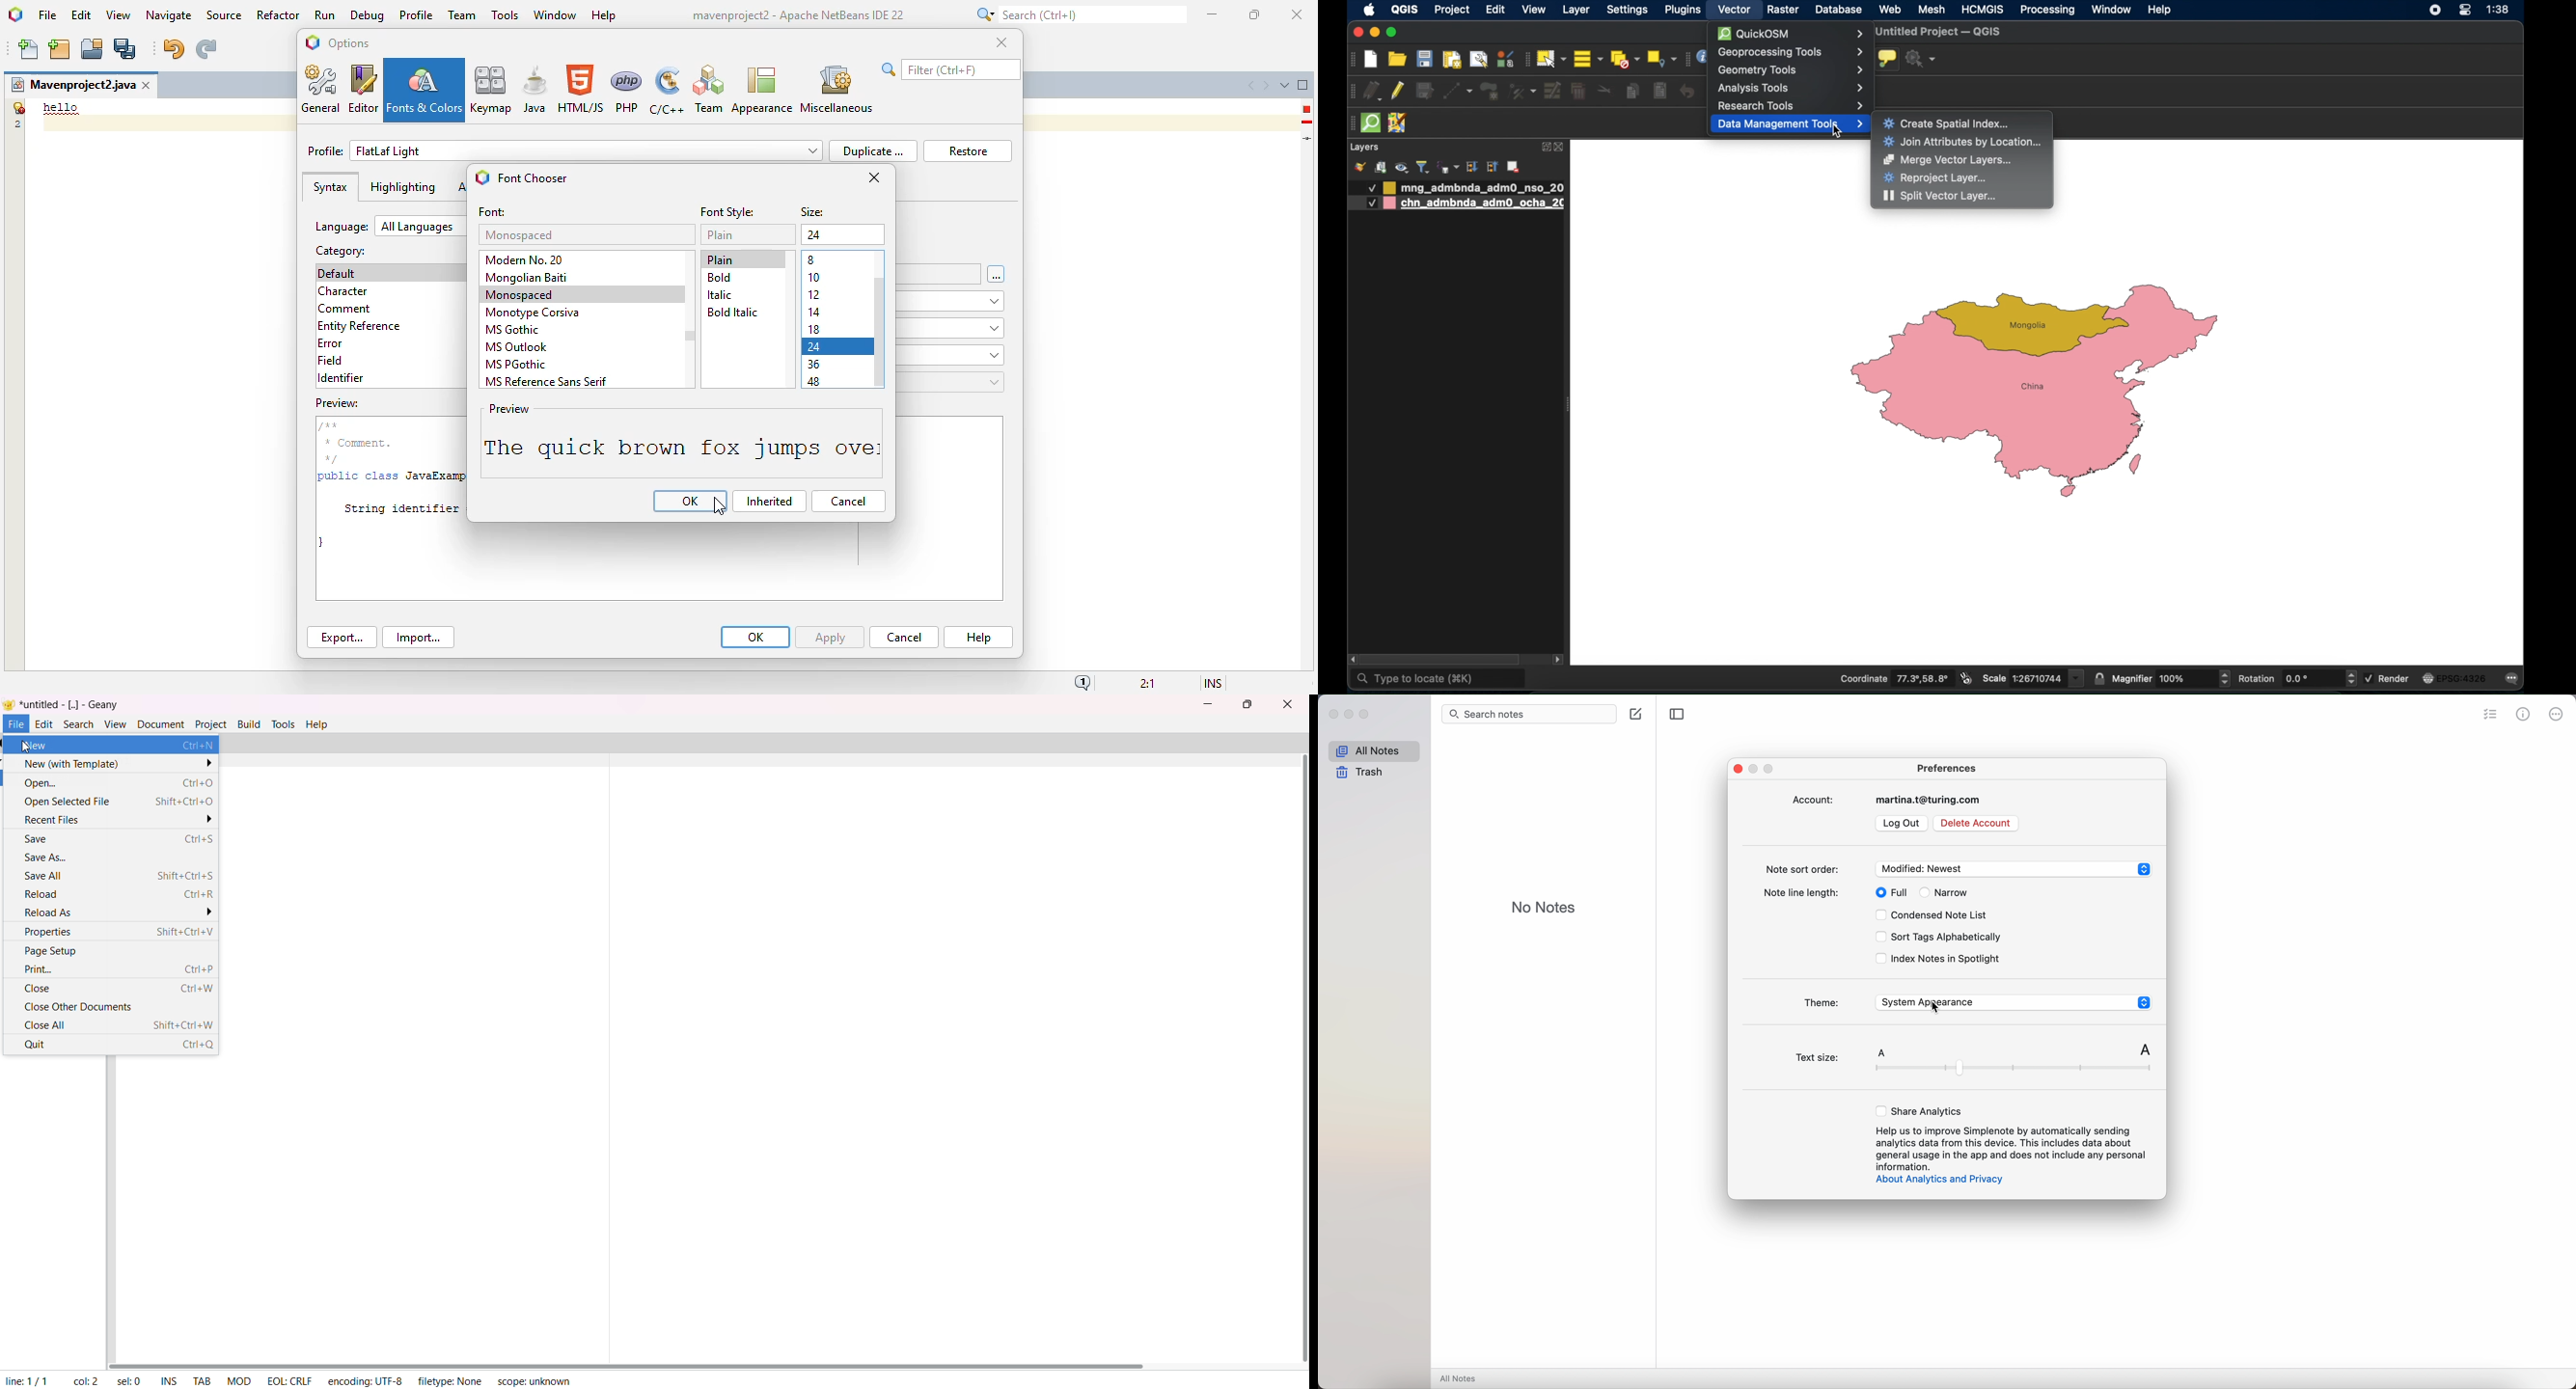 This screenshot has height=1400, width=2576. I want to click on close, so click(1562, 148).